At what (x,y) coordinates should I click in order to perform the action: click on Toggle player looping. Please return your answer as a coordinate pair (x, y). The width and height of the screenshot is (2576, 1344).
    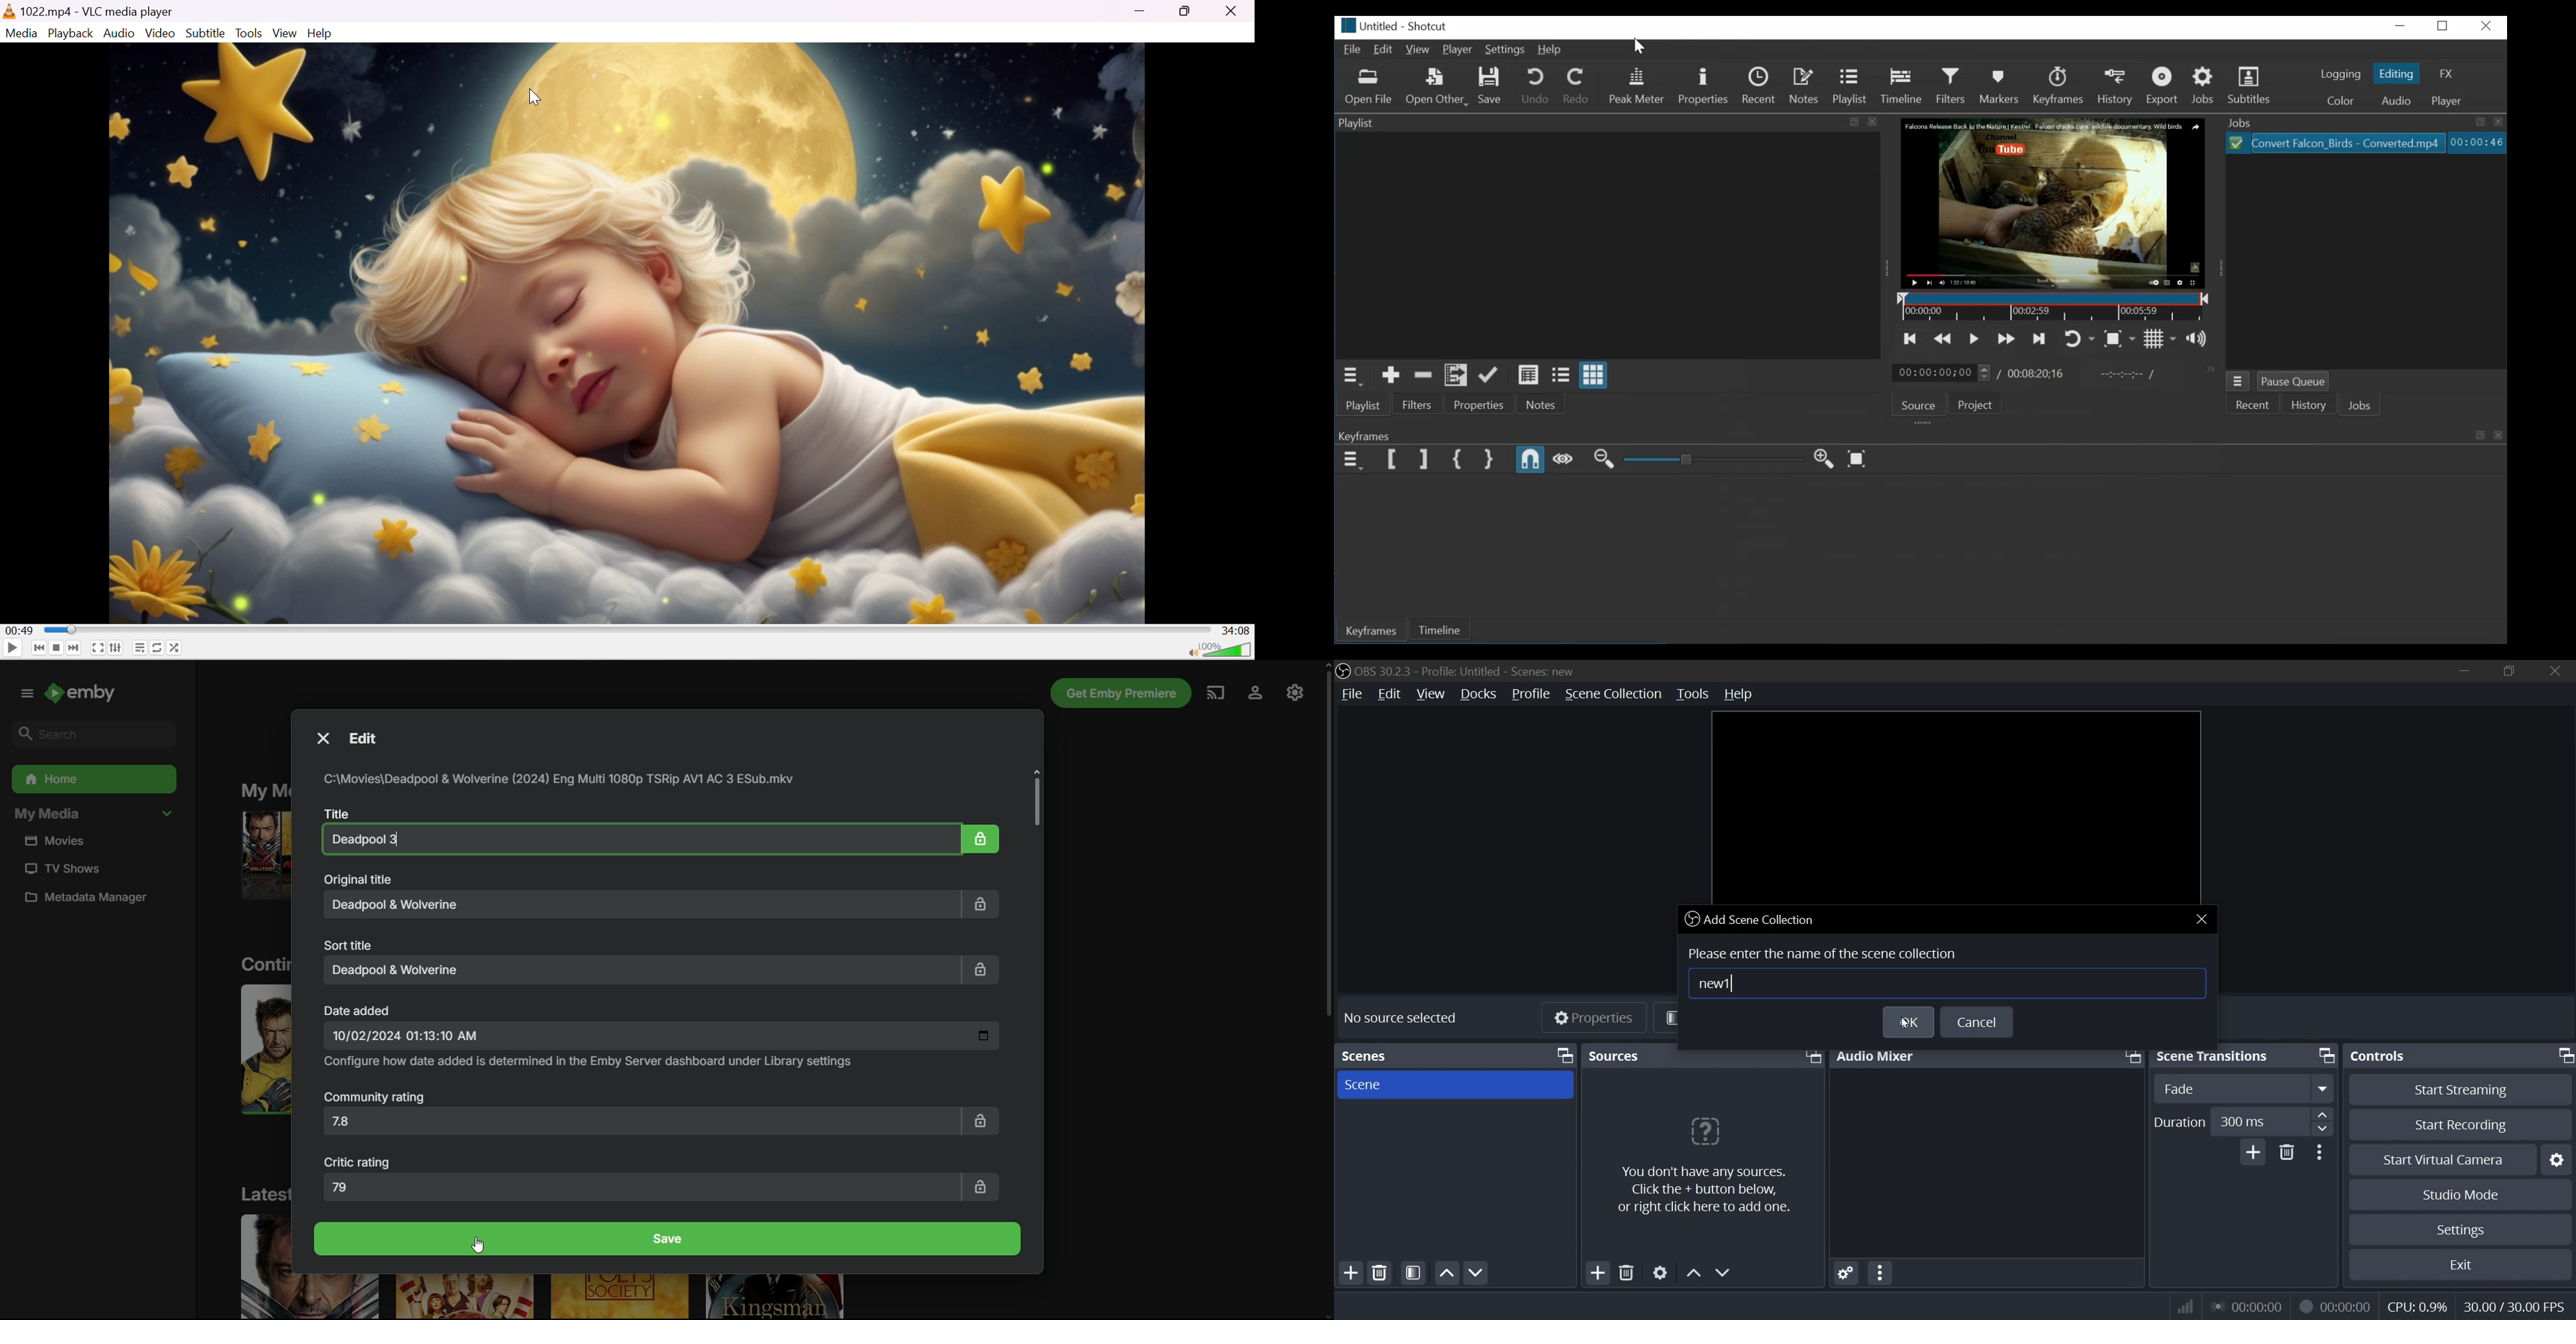
    Looking at the image, I should click on (2080, 339).